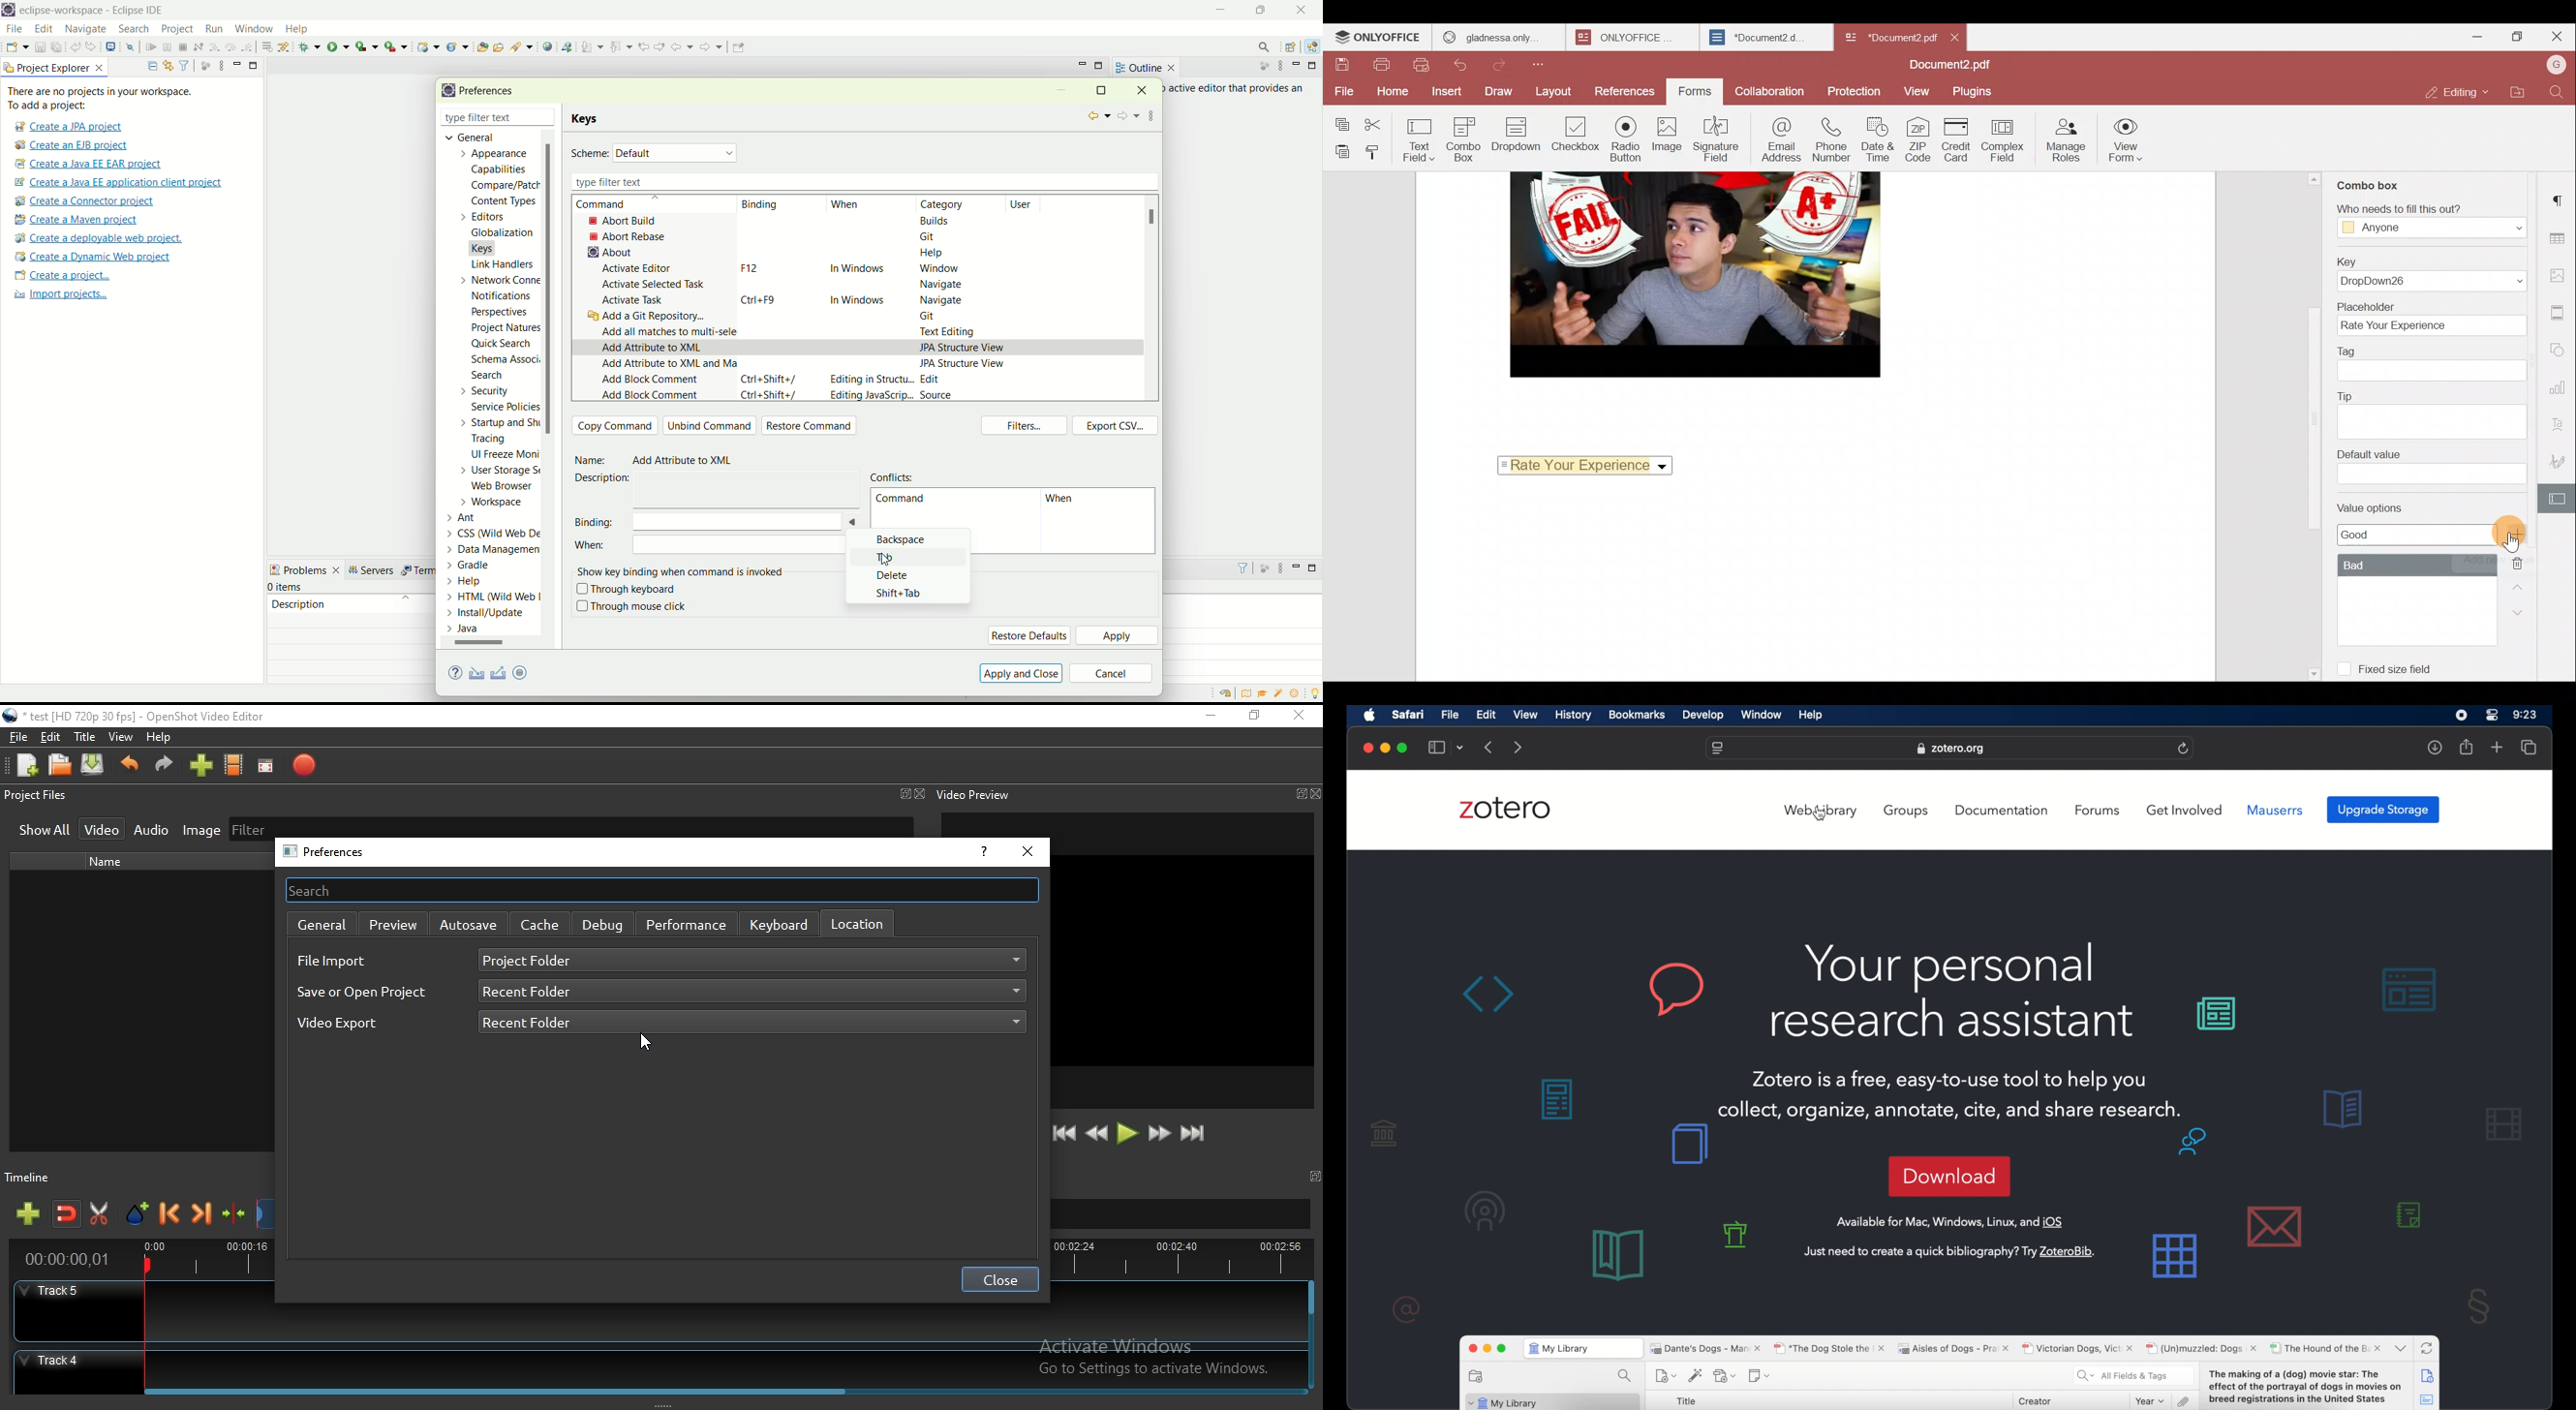 This screenshot has width=2576, height=1428. I want to click on *Document2 pdf, so click(1889, 36).